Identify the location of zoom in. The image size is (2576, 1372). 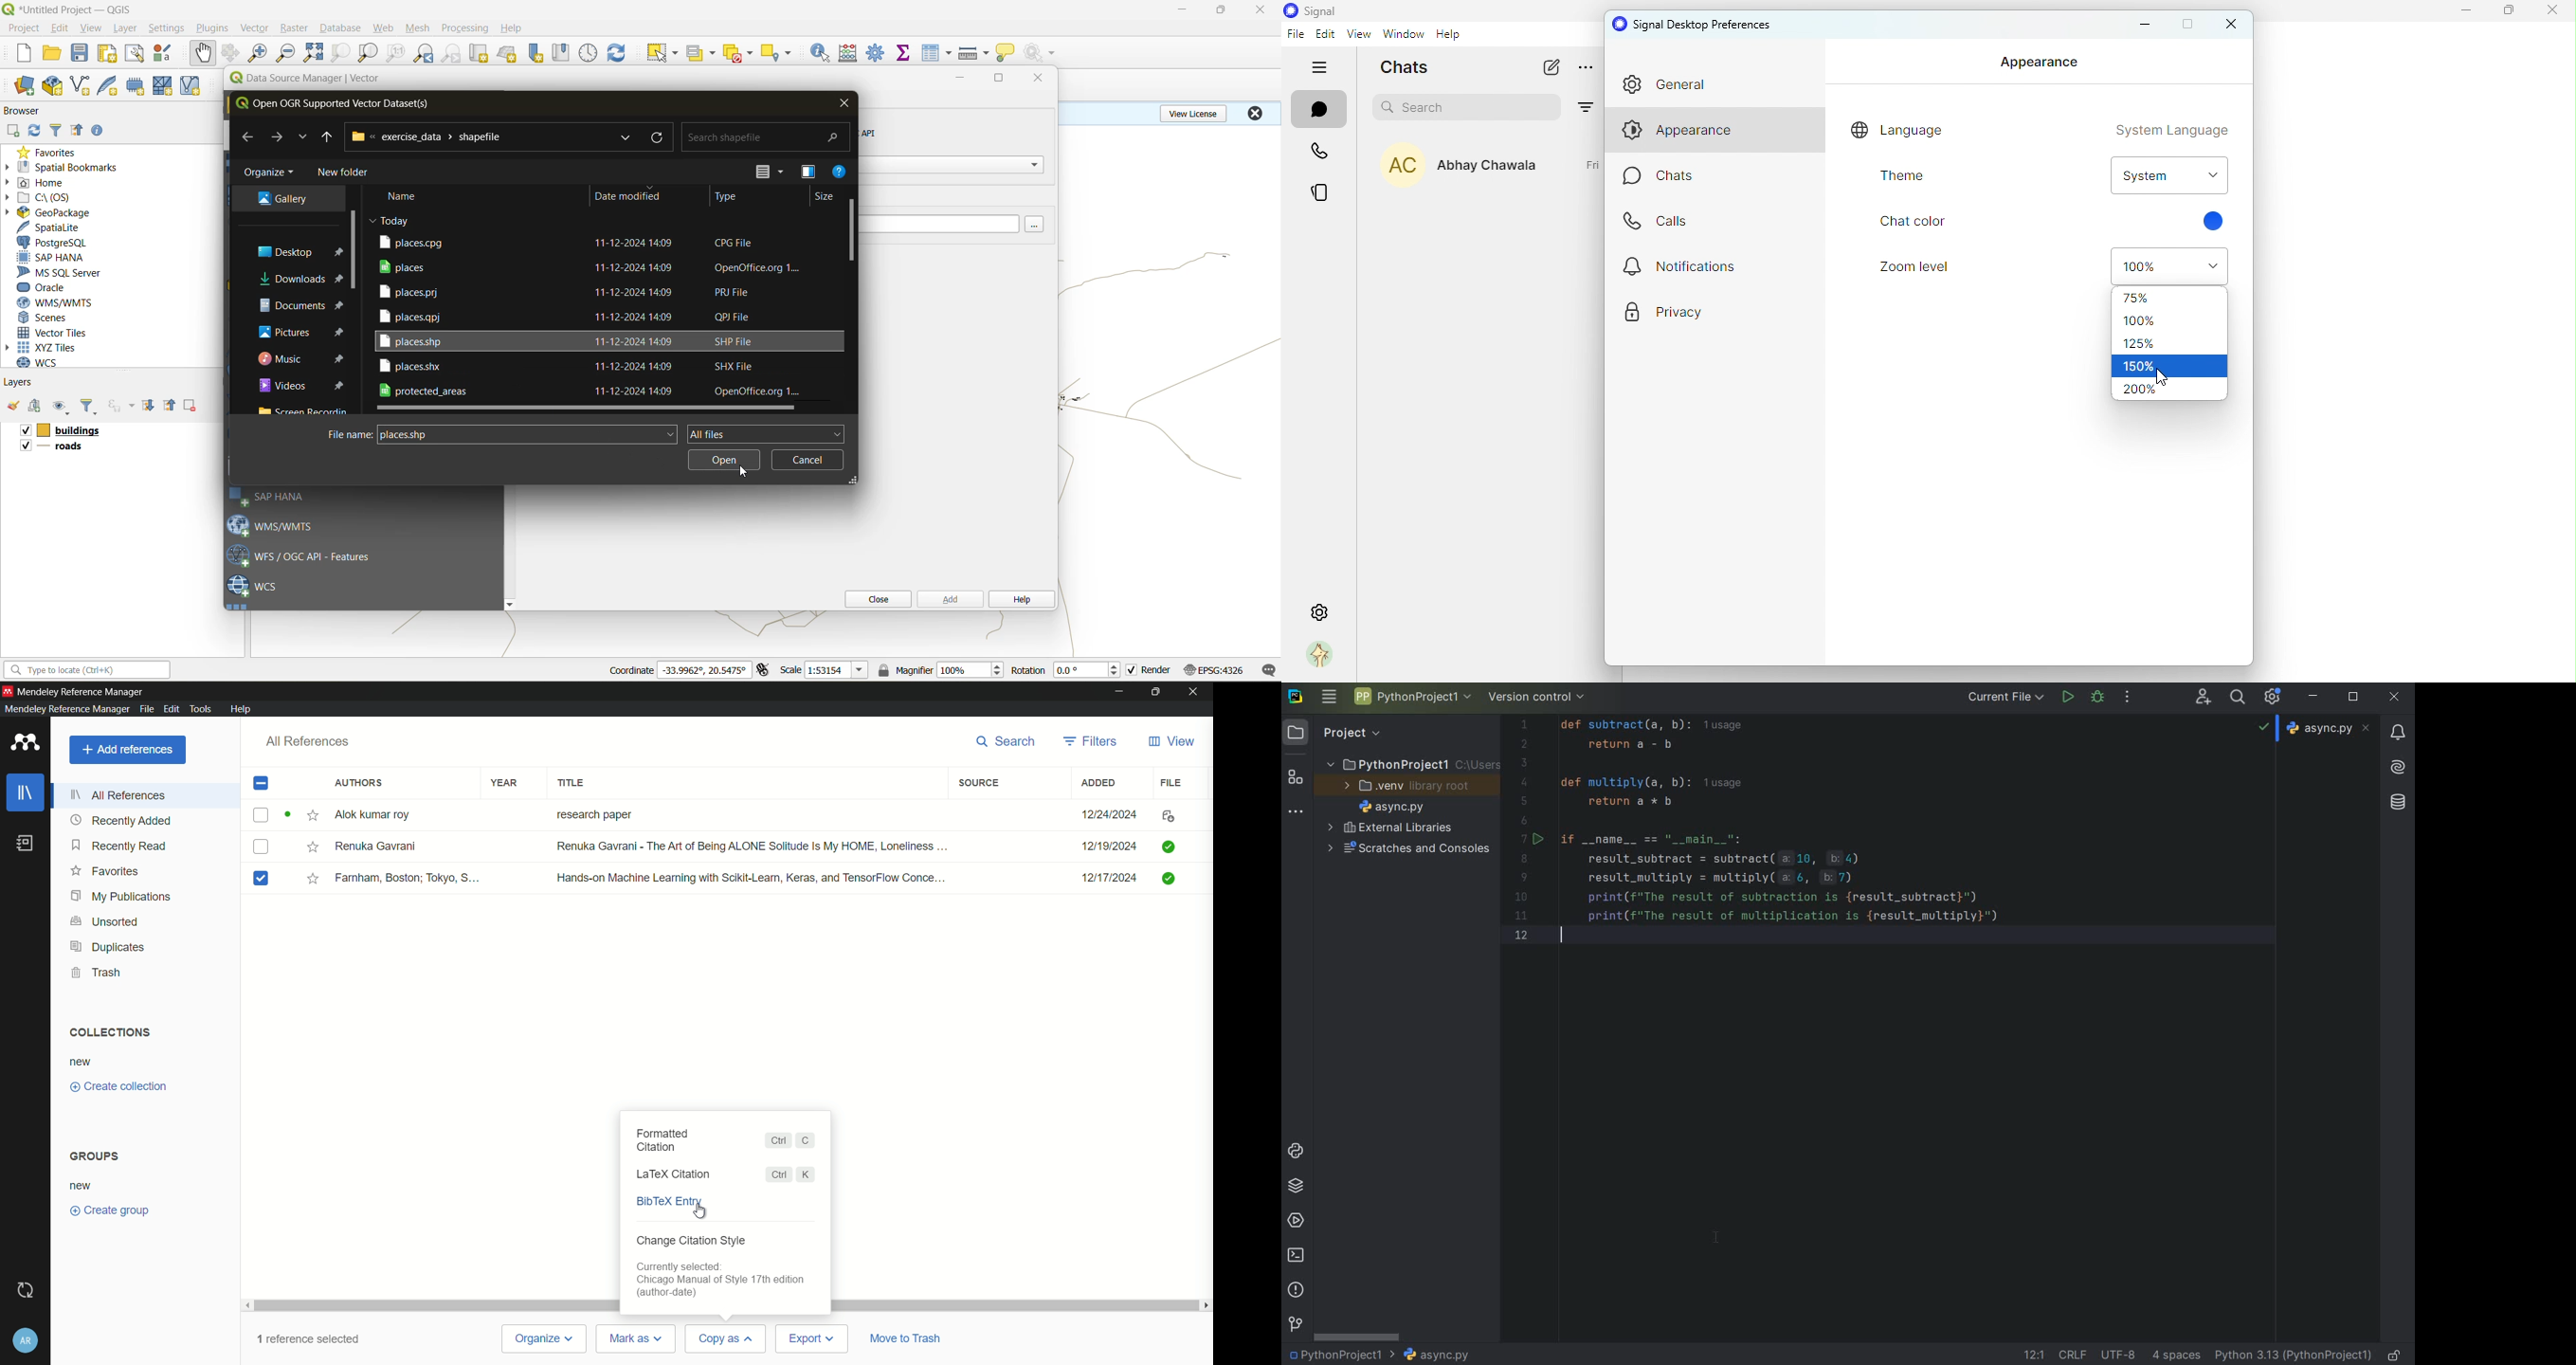
(260, 53).